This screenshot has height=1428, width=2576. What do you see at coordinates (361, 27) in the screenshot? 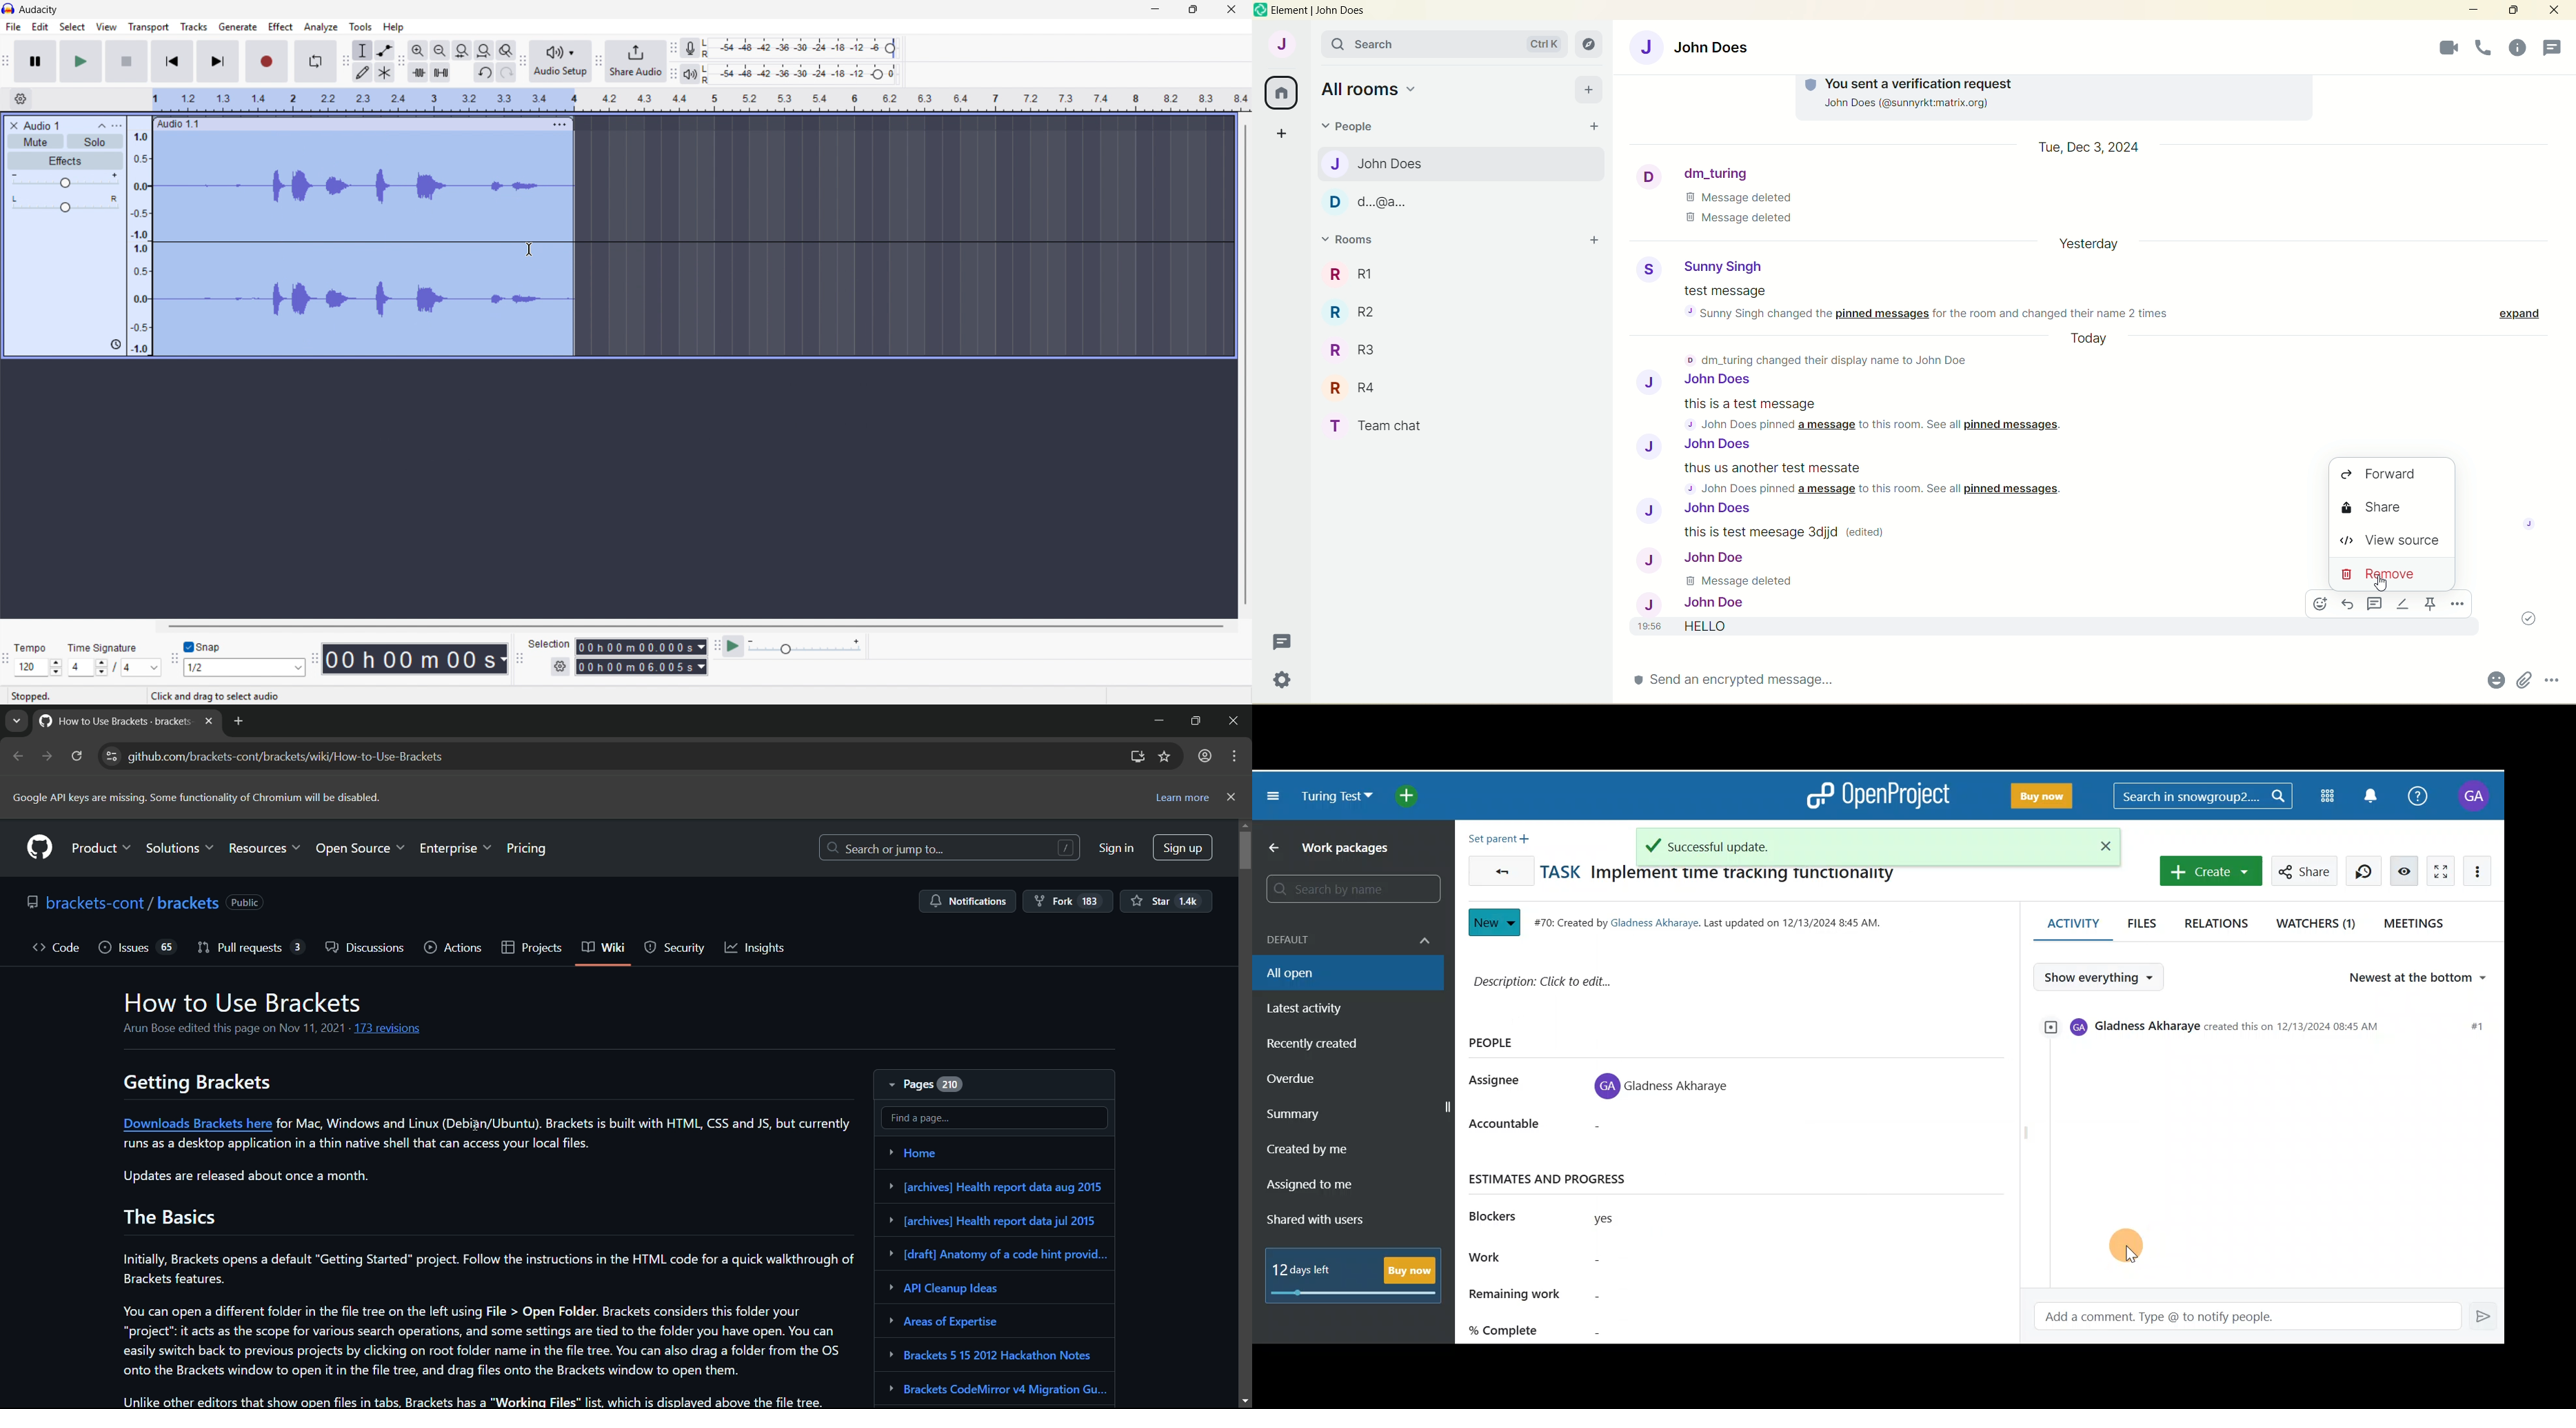
I see `Tools` at bounding box center [361, 27].